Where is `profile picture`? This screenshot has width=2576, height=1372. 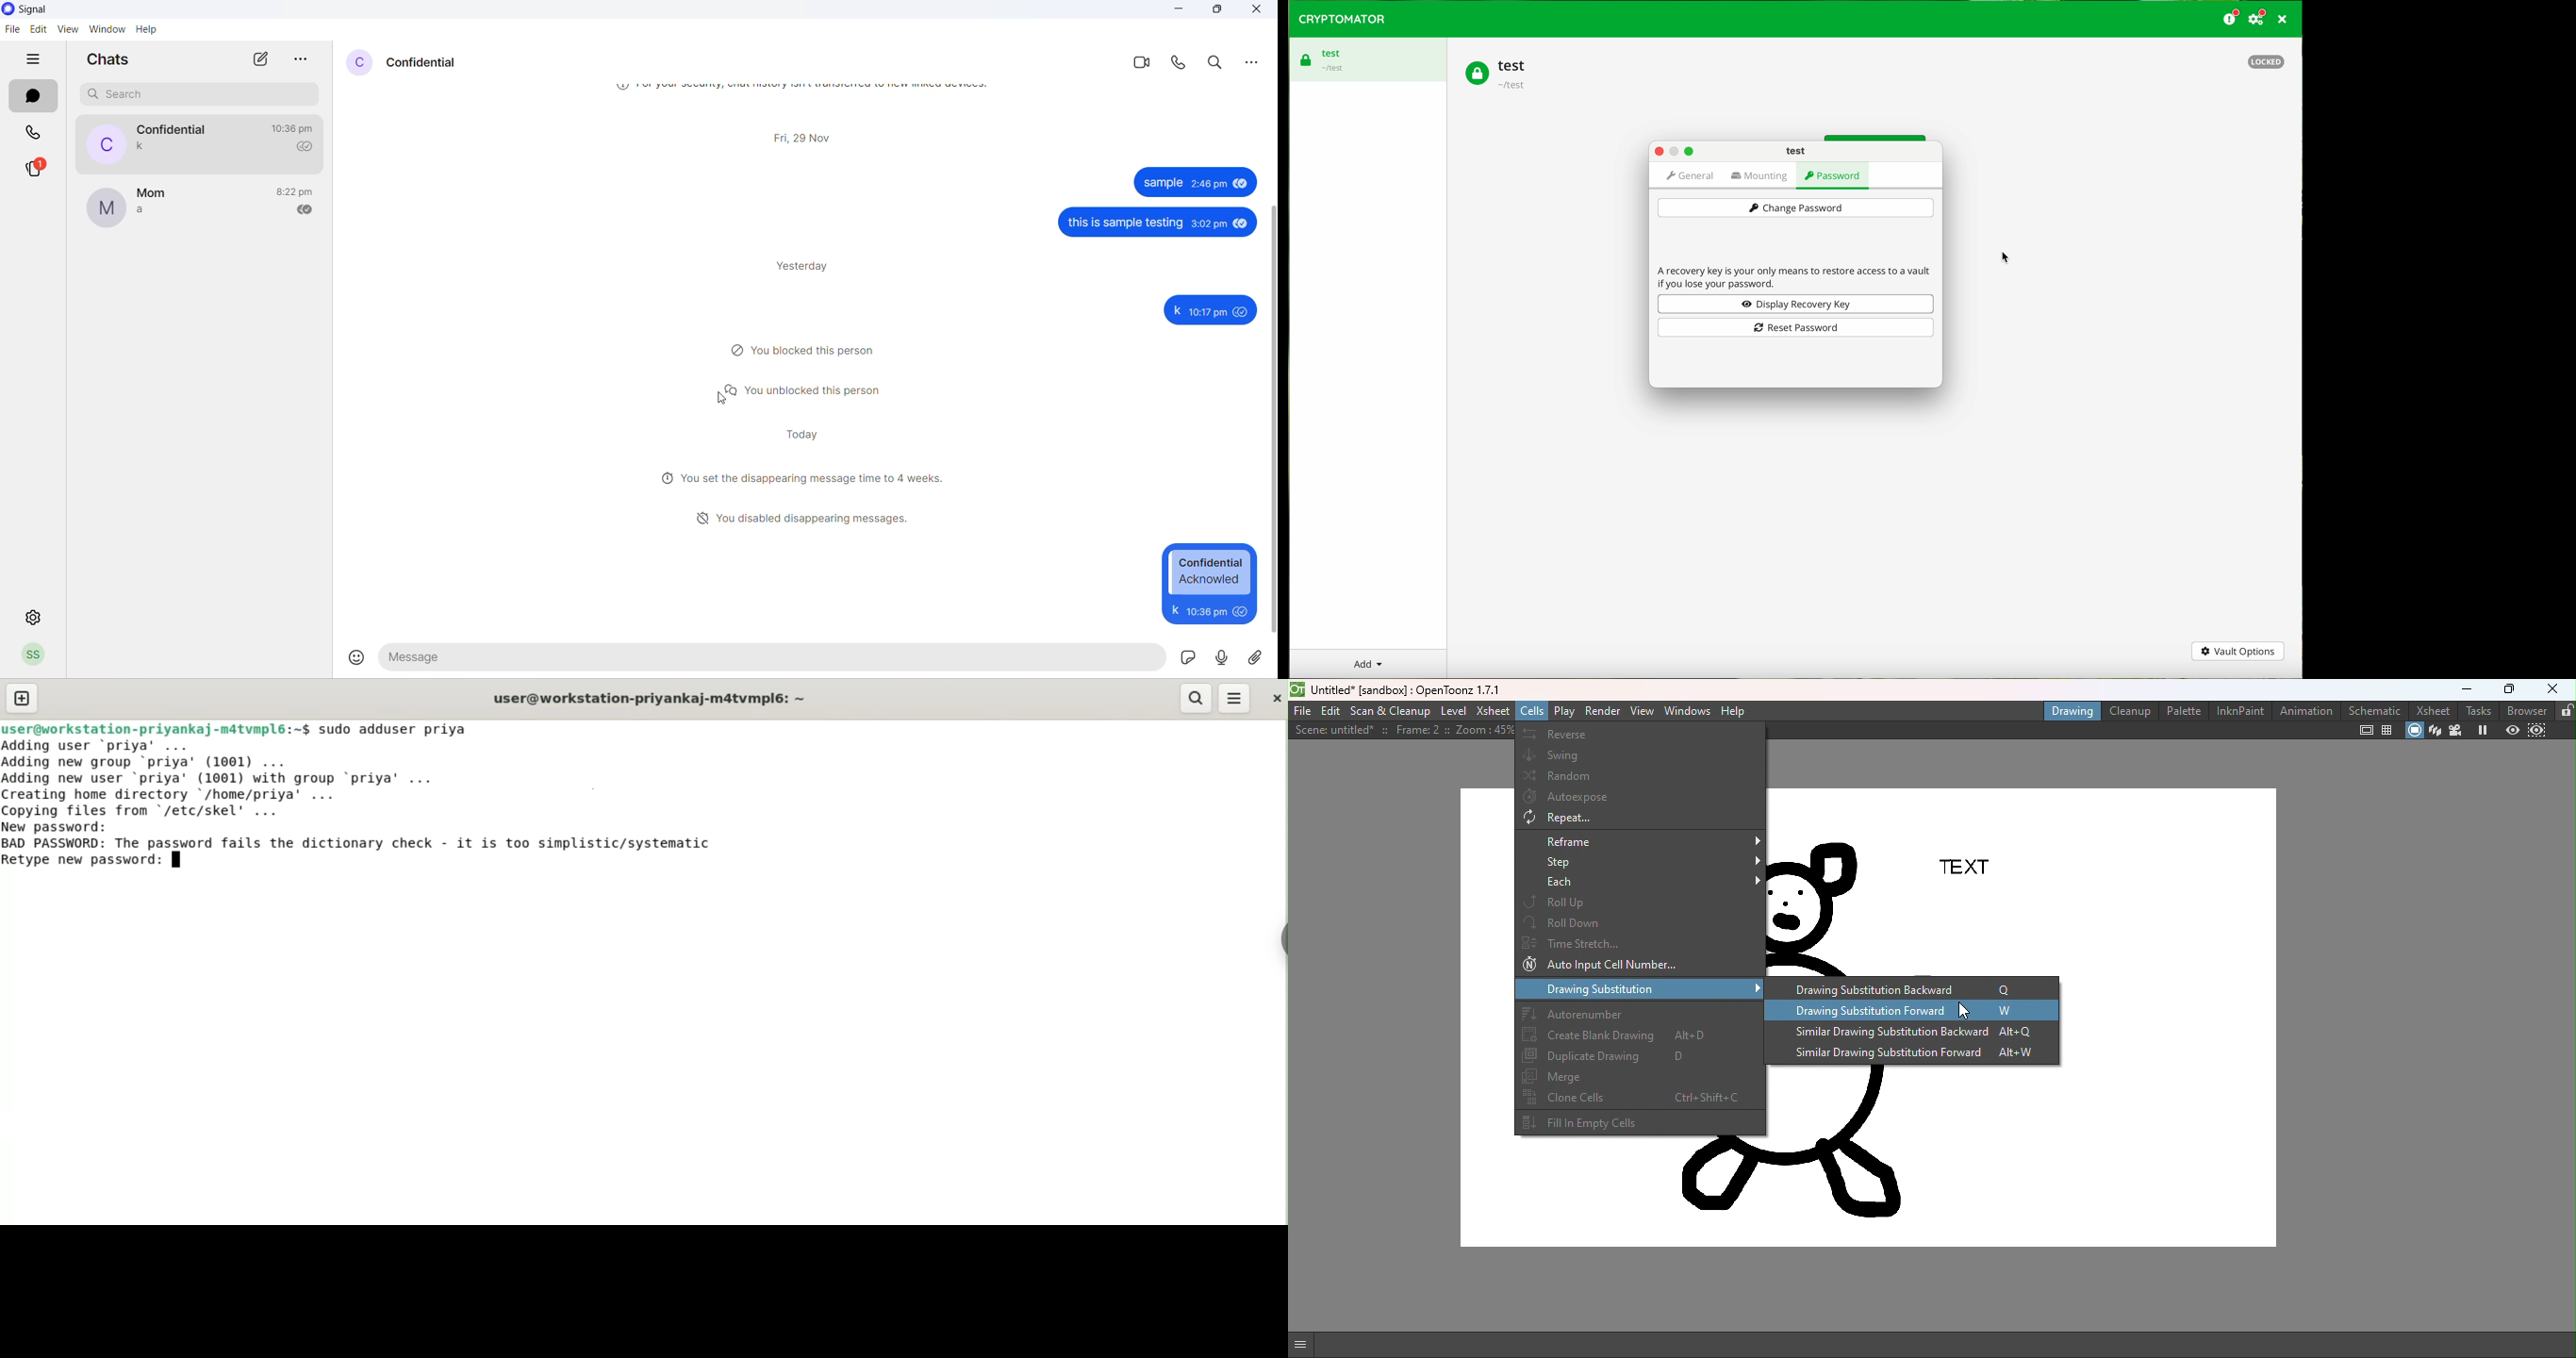 profile picture is located at coordinates (109, 208).